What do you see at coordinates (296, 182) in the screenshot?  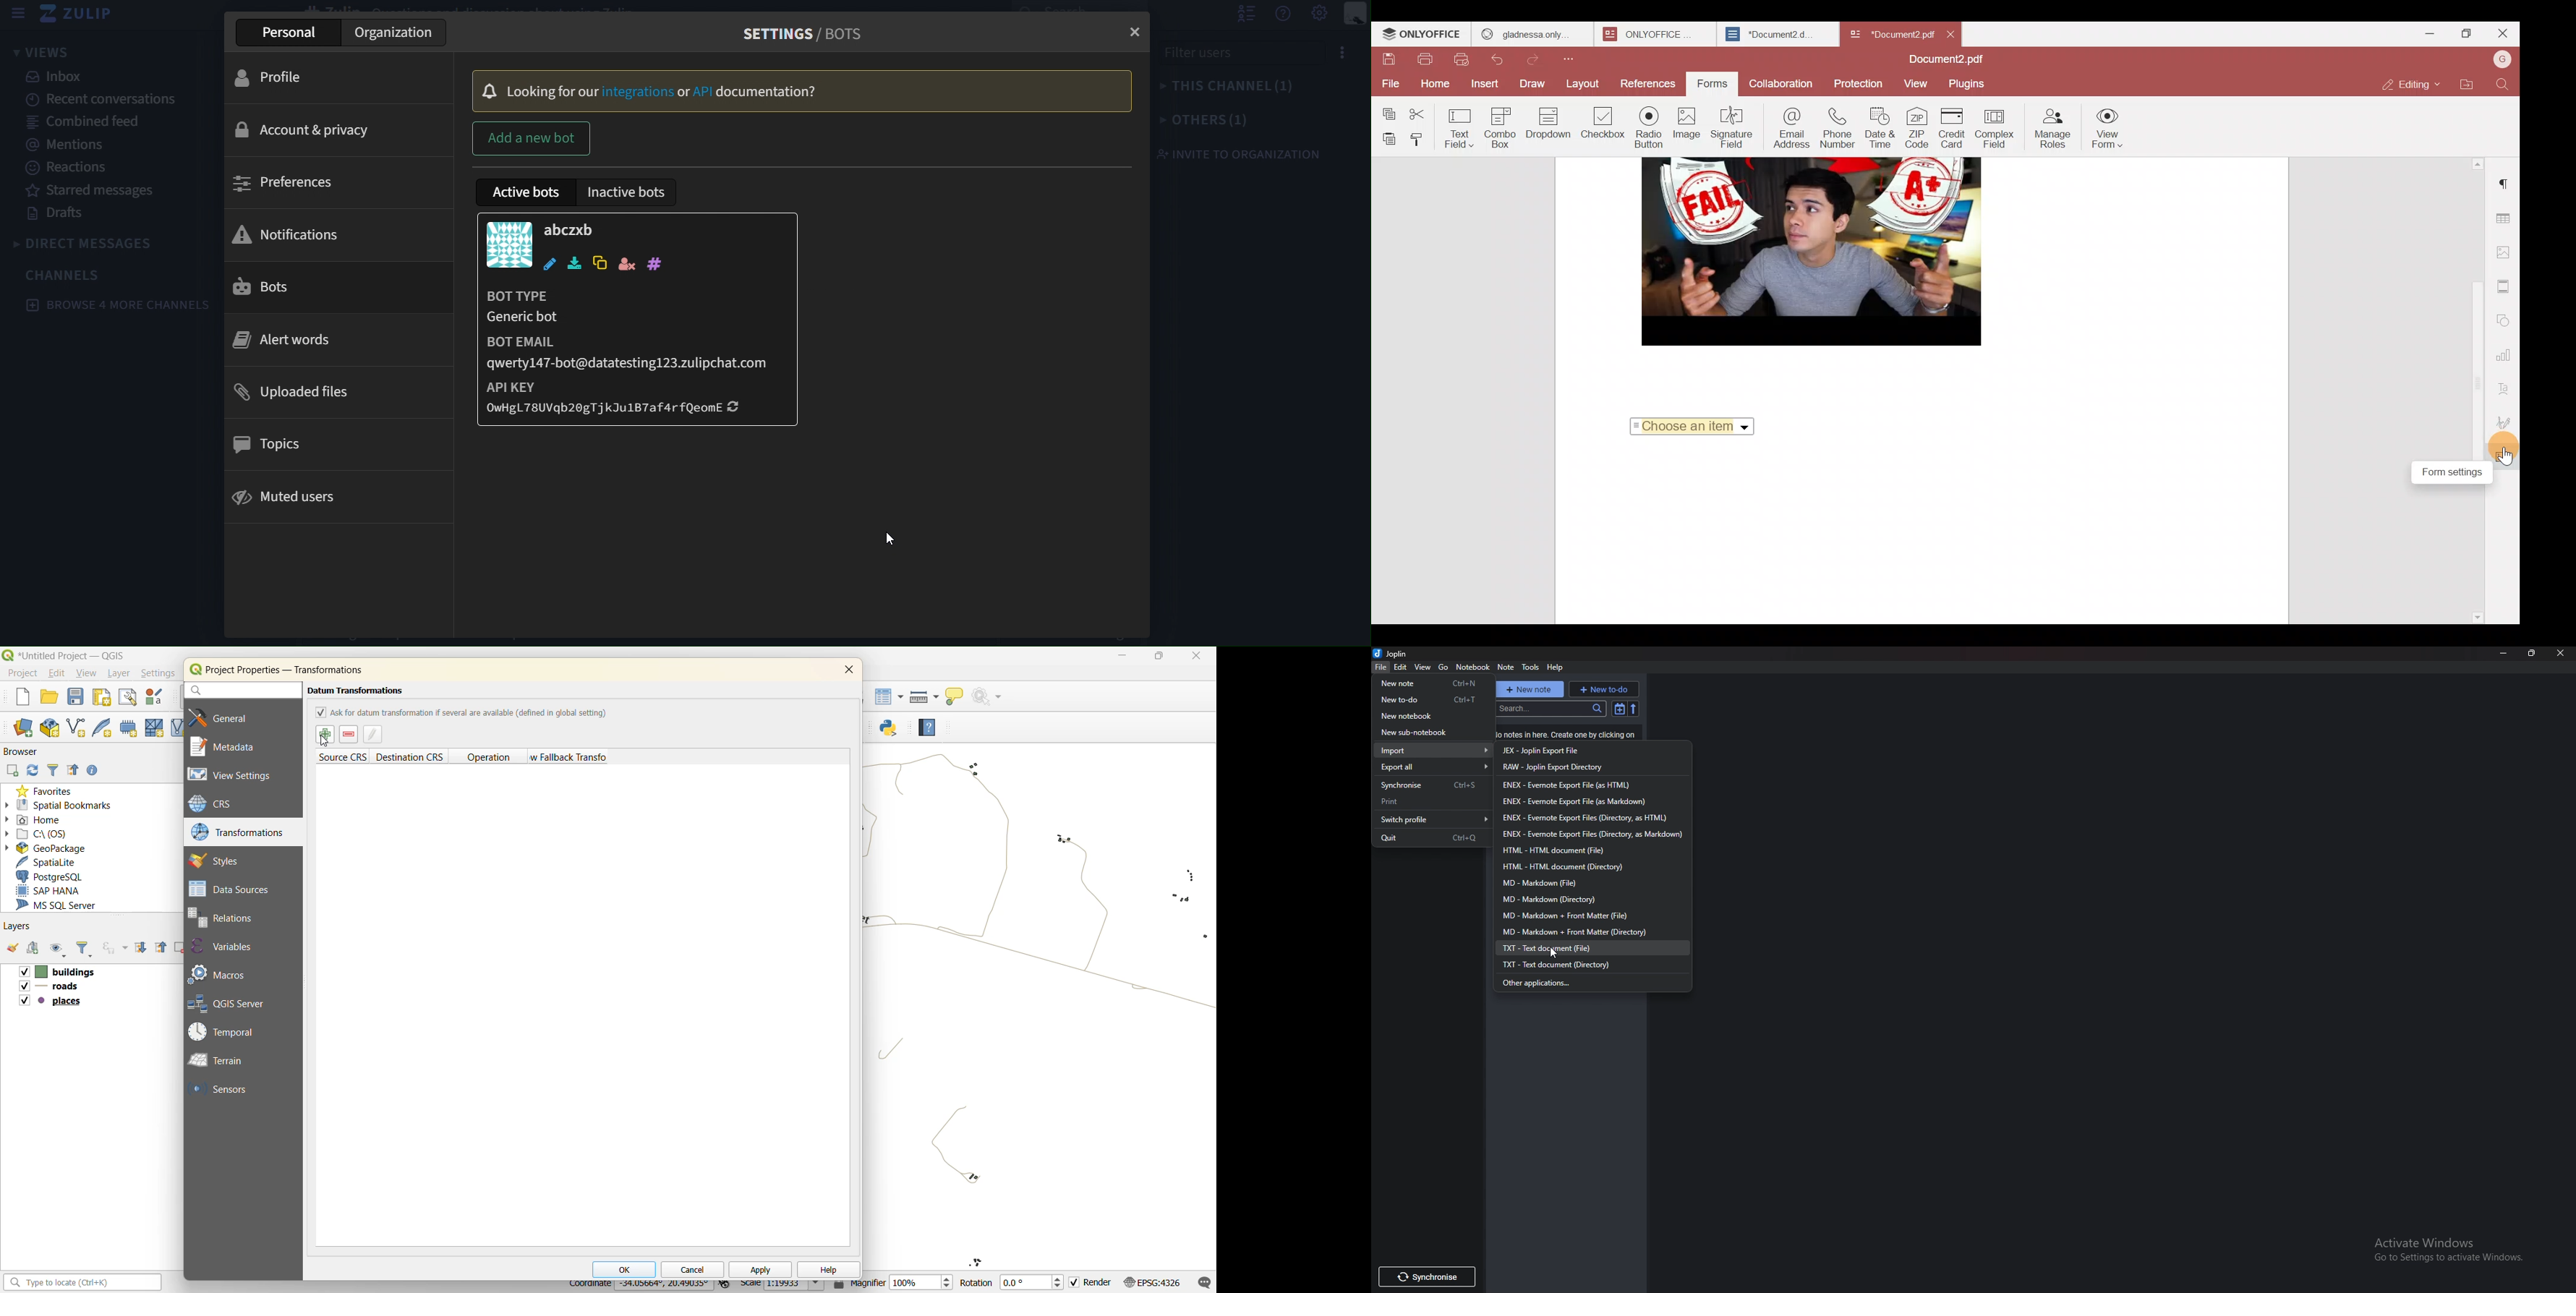 I see `preferences` at bounding box center [296, 182].